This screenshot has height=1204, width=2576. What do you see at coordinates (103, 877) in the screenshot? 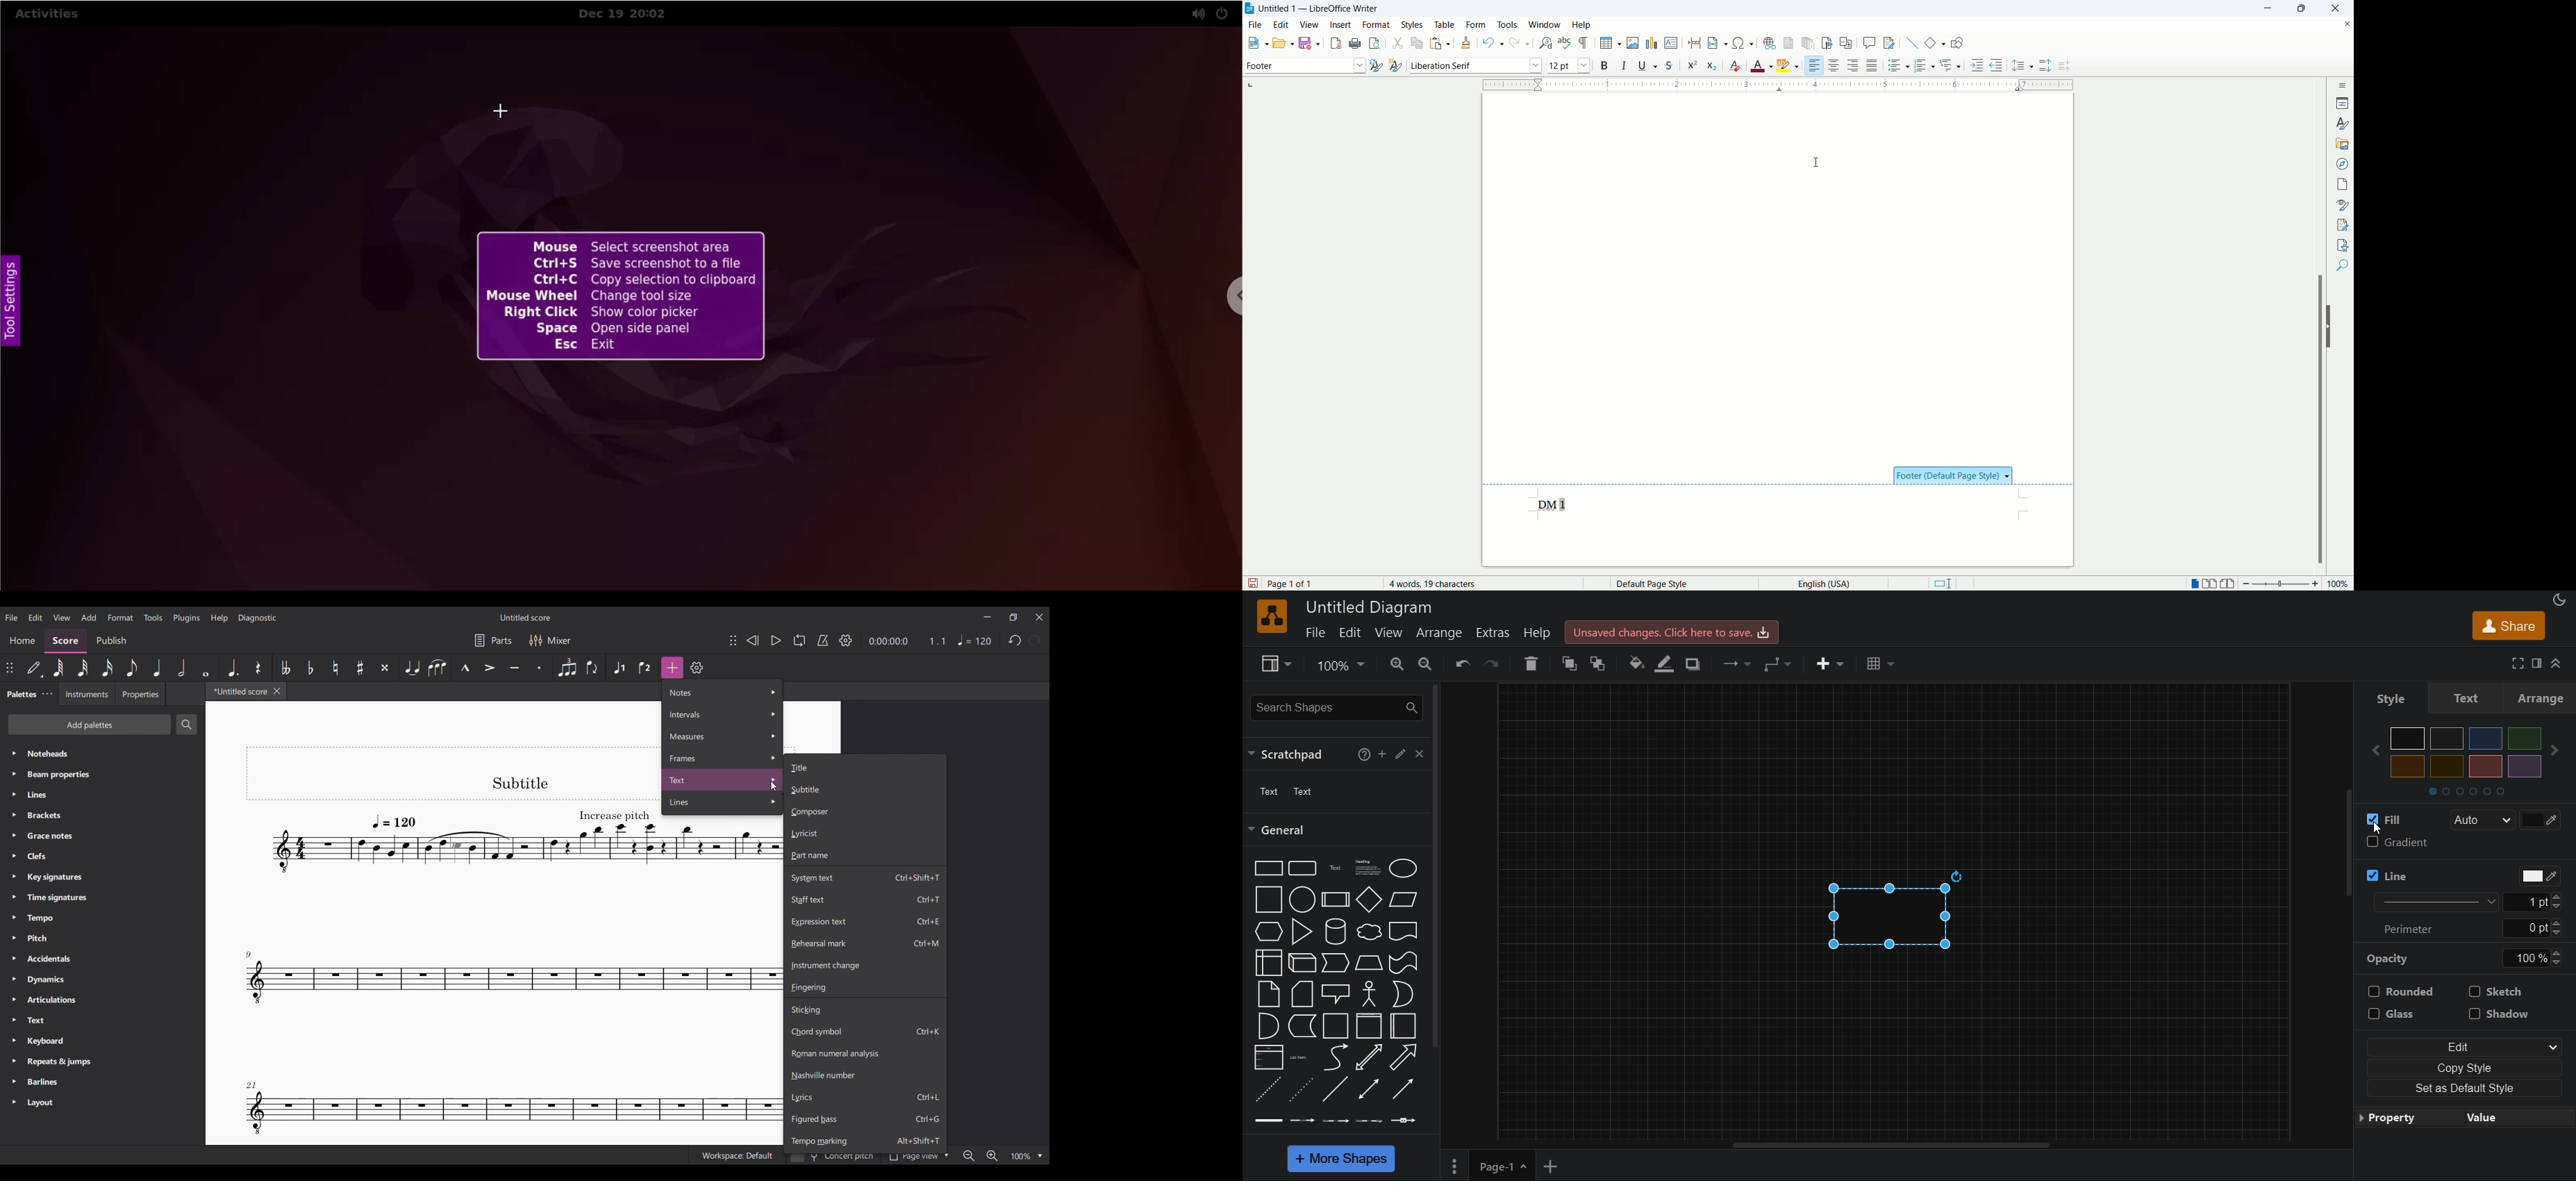
I see `Key signatures` at bounding box center [103, 877].